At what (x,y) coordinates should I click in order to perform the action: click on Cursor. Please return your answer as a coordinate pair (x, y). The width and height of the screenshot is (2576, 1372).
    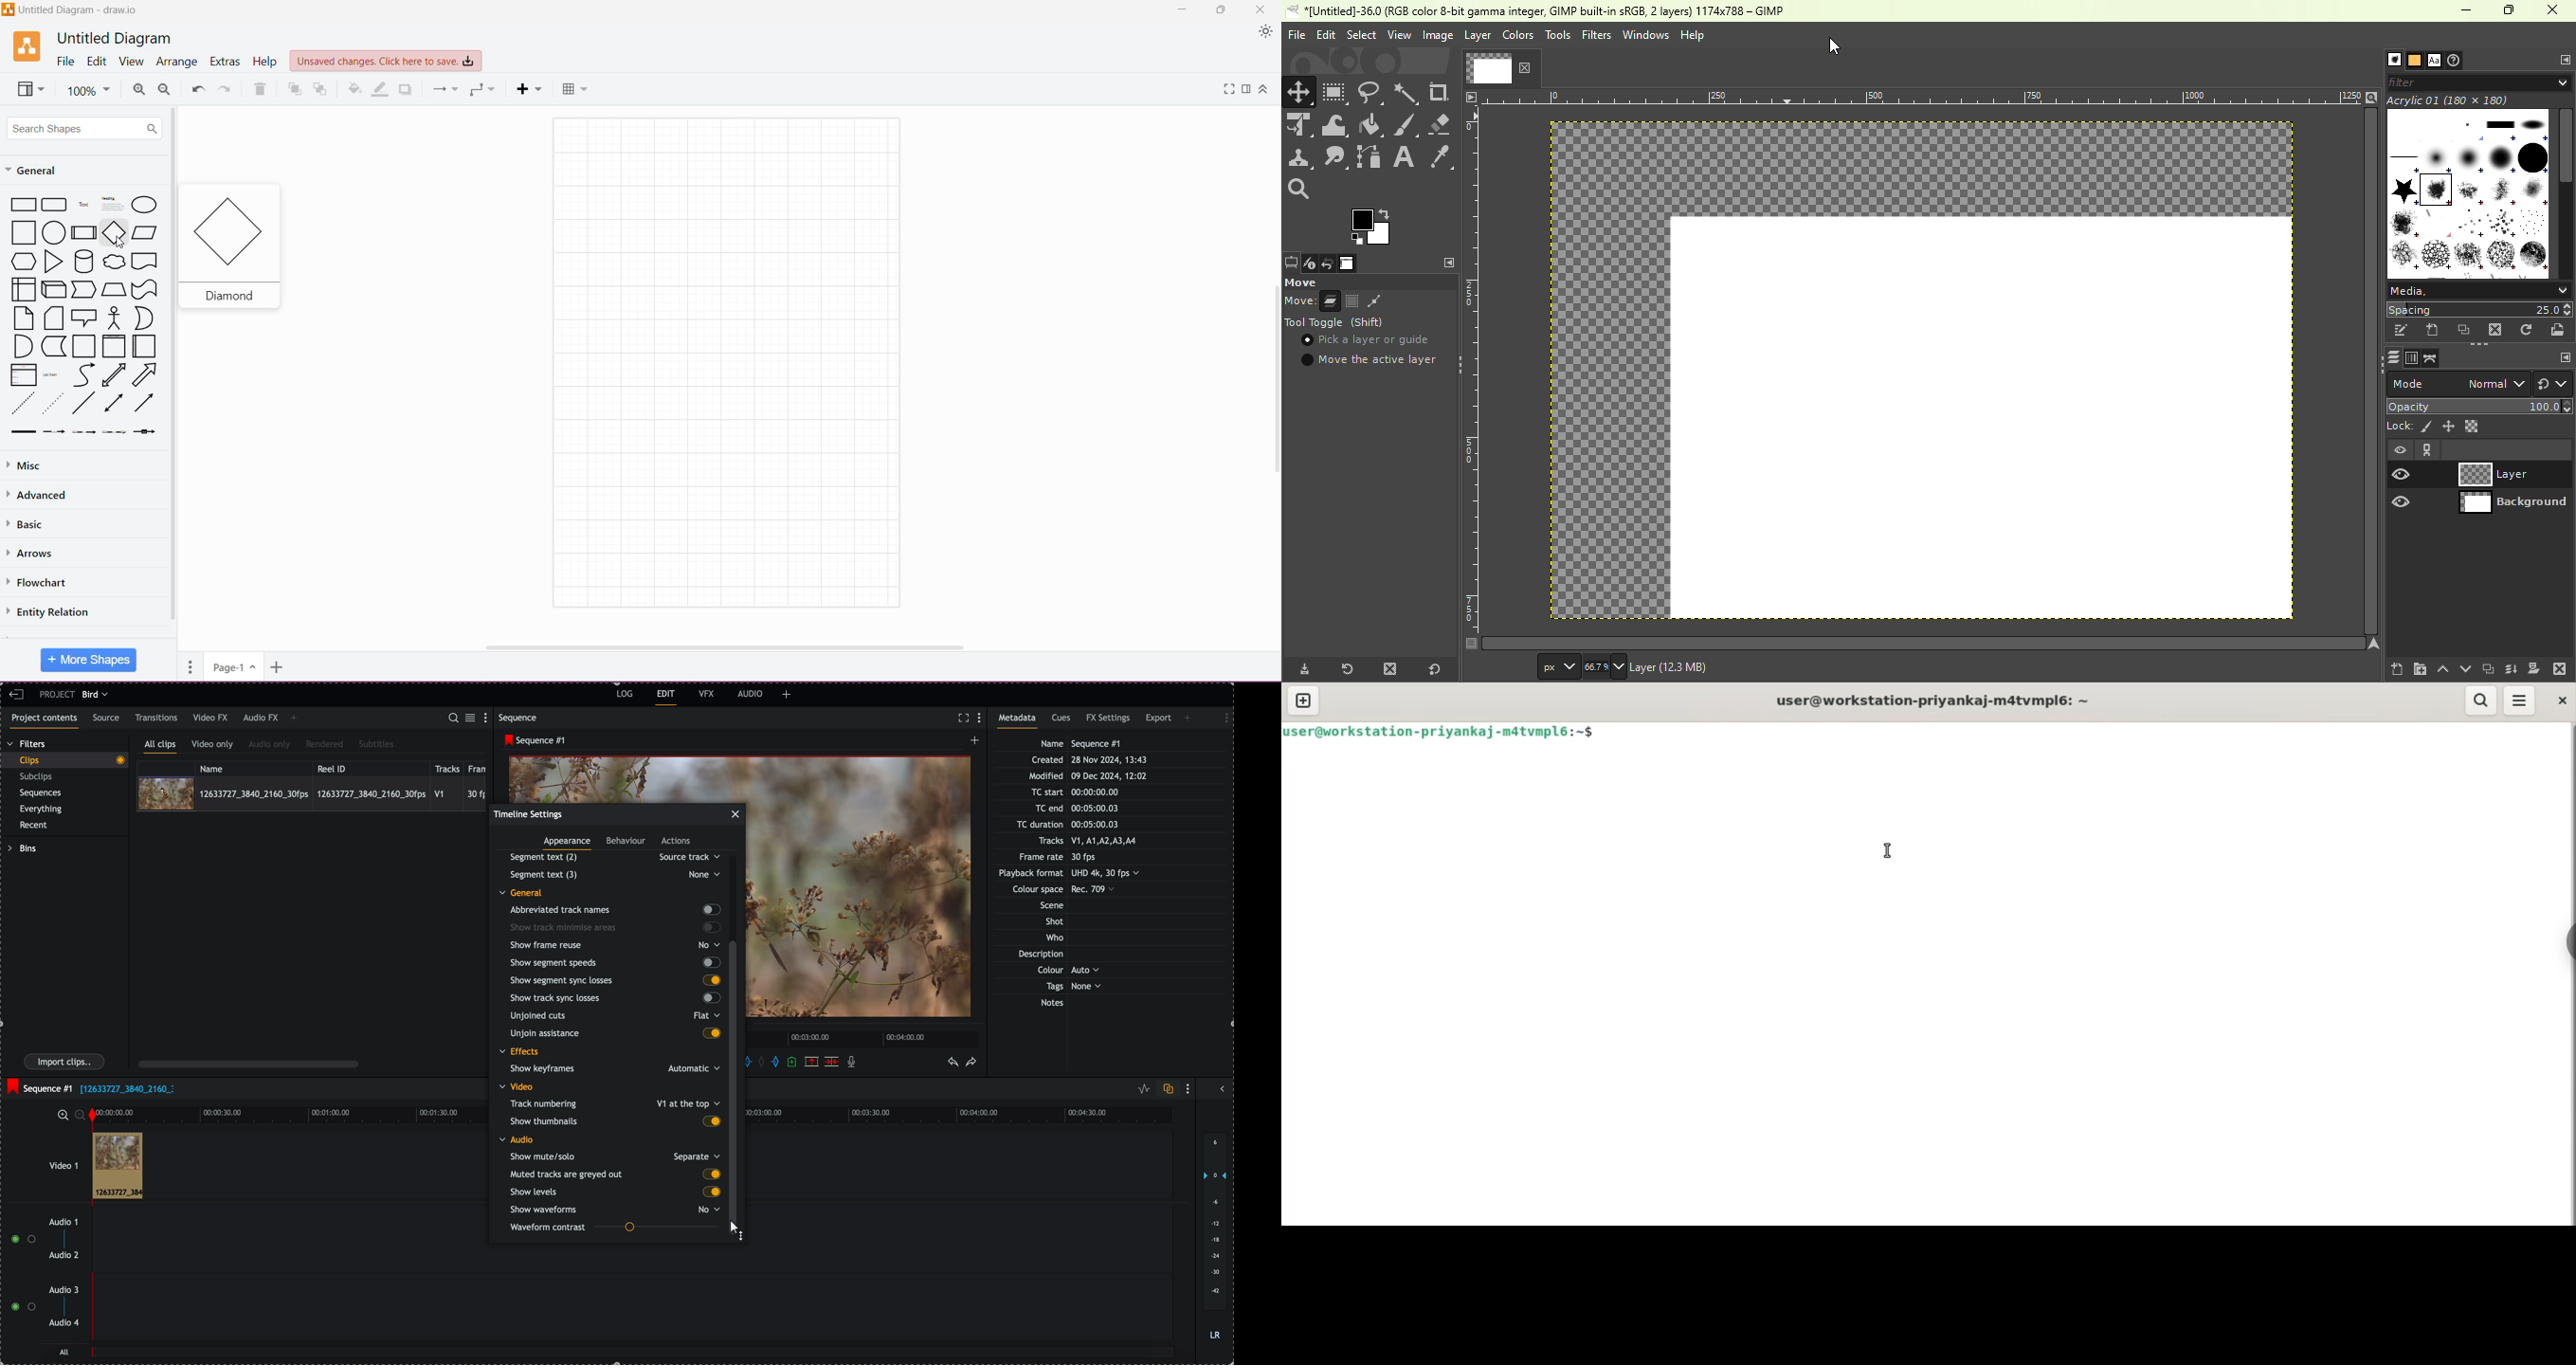
    Looking at the image, I should click on (1835, 46).